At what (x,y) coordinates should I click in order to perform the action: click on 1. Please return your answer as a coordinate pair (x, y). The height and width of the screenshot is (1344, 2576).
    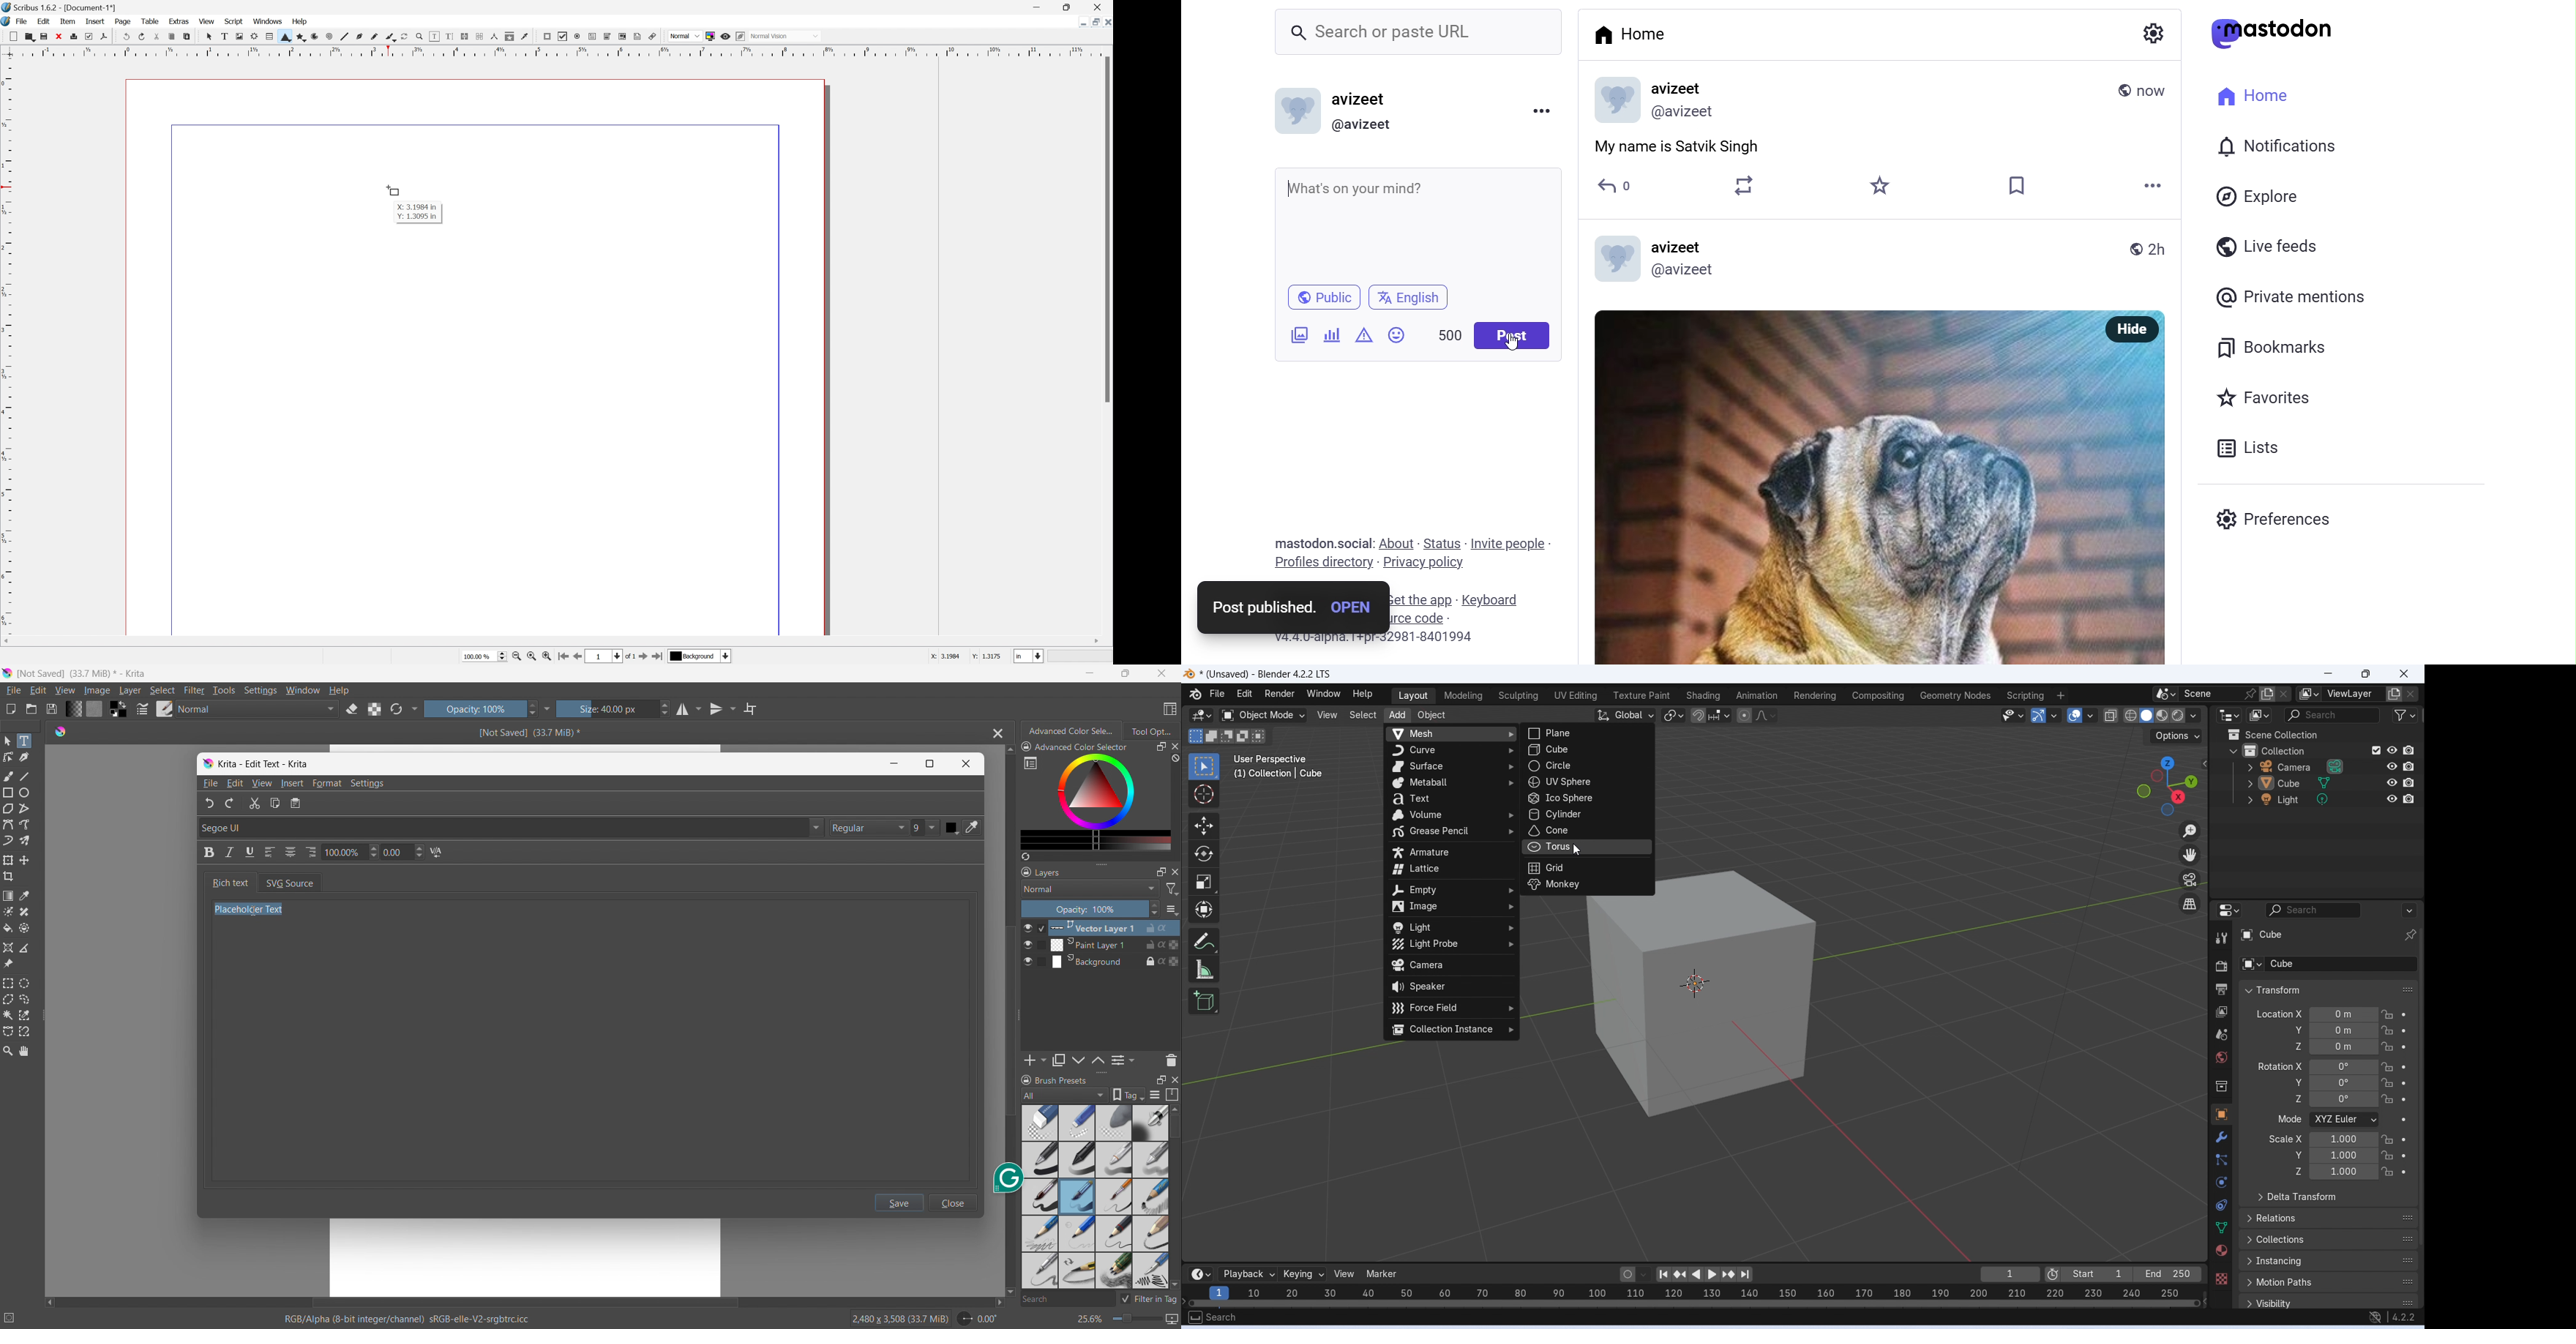
    Looking at the image, I should click on (2010, 1274).